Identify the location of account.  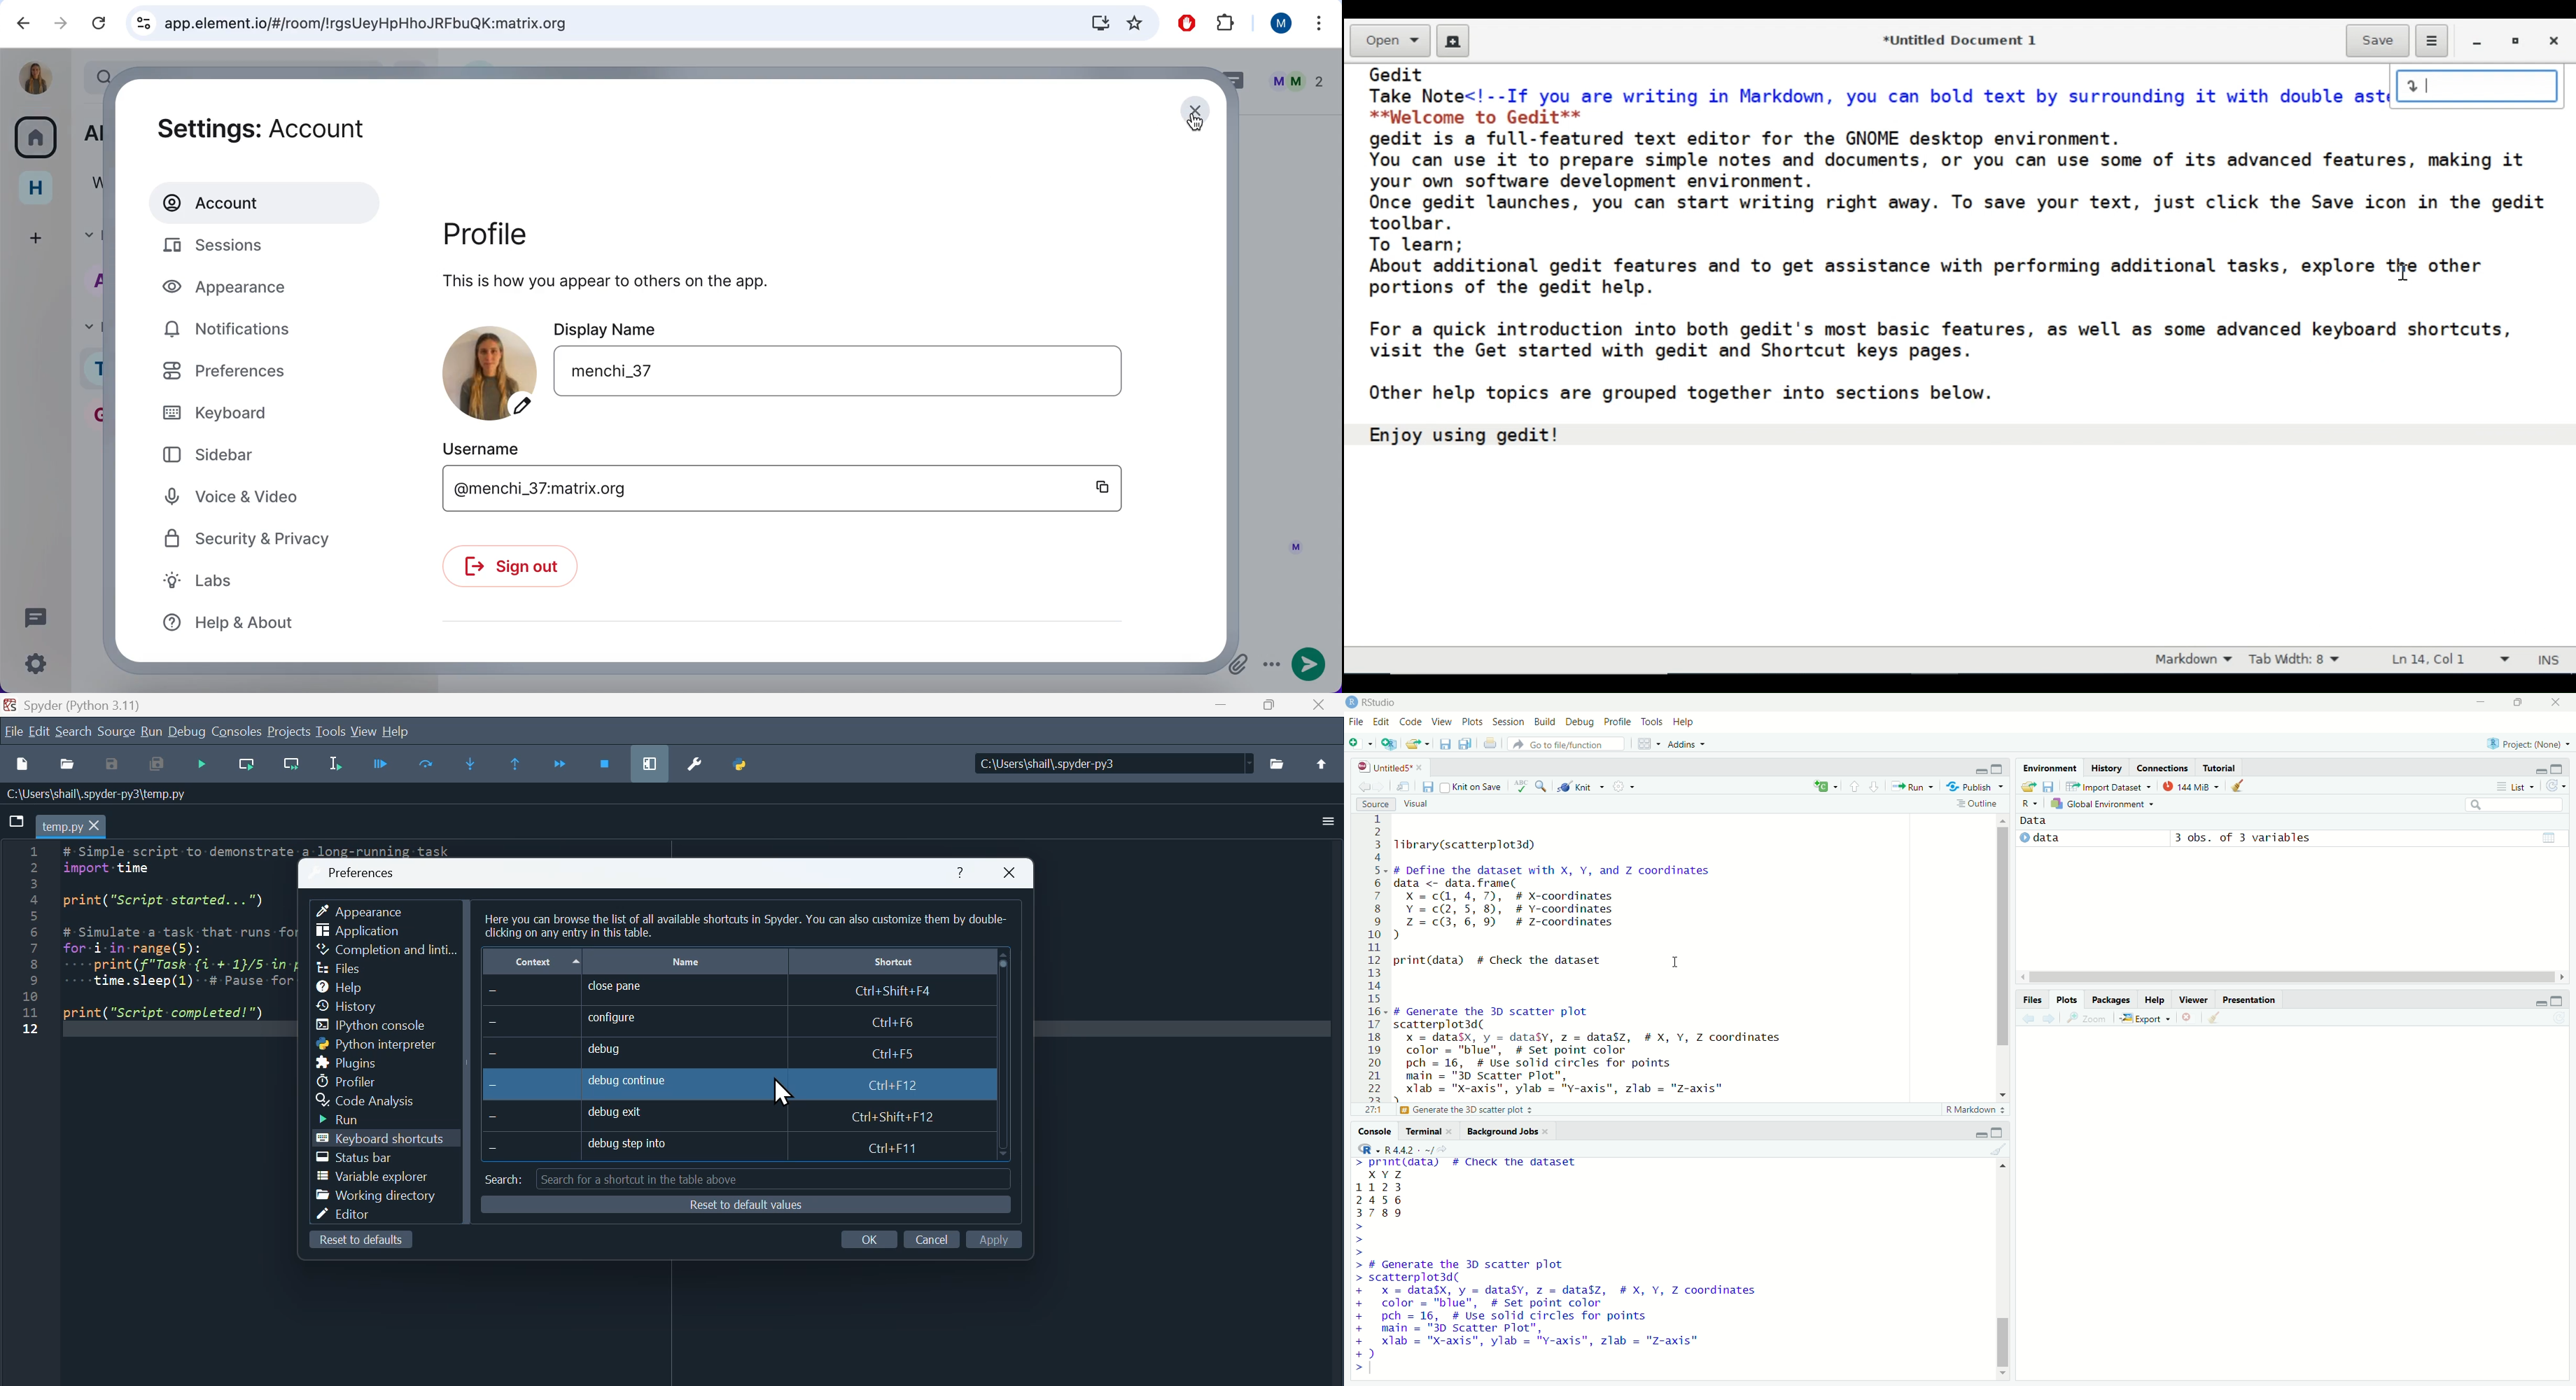
(268, 201).